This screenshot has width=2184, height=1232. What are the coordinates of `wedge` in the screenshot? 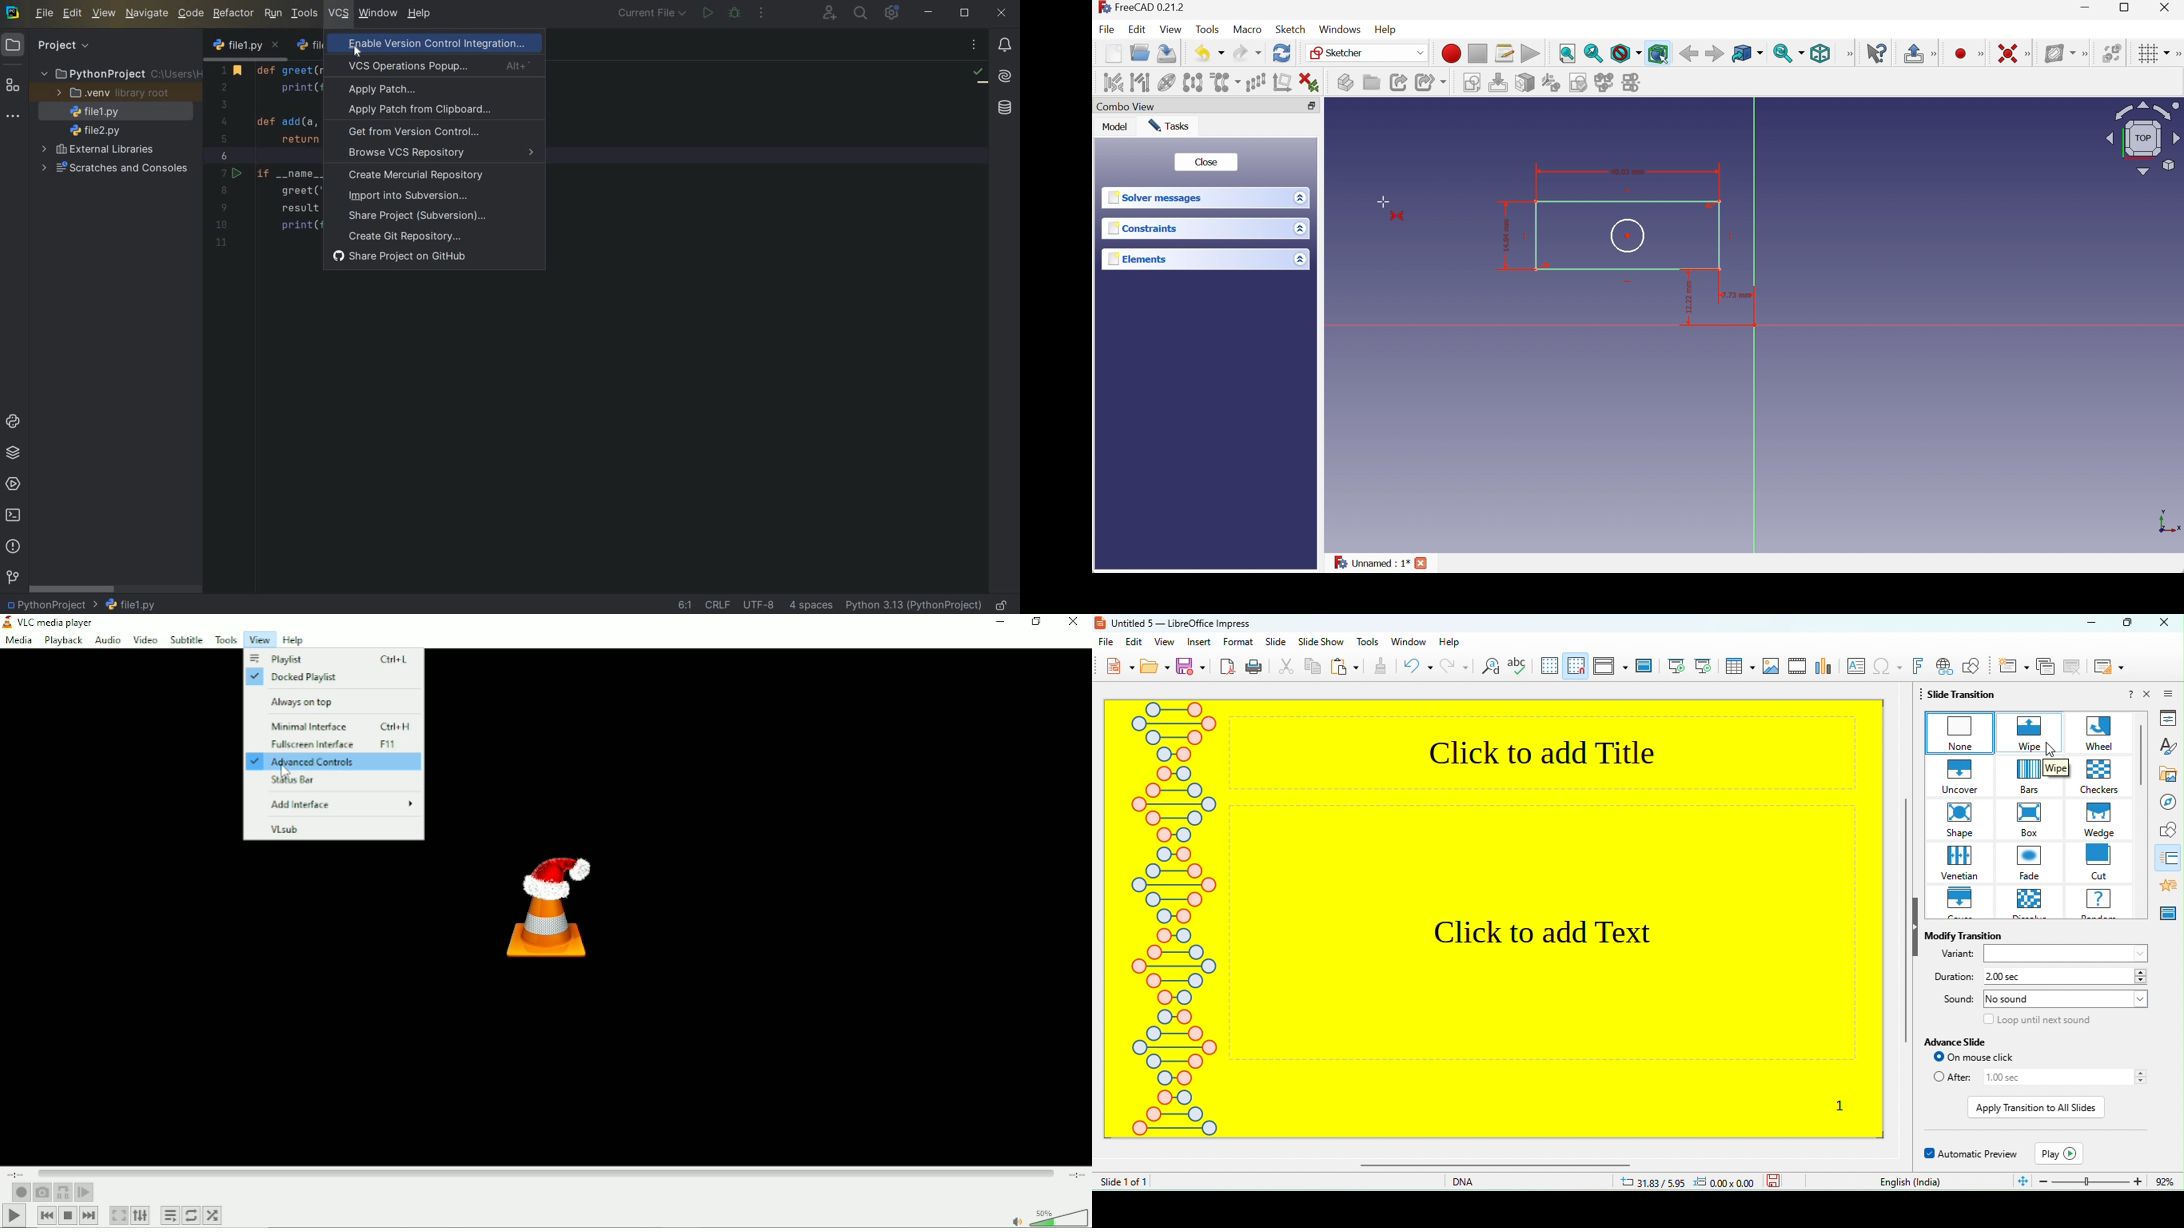 It's located at (2102, 819).